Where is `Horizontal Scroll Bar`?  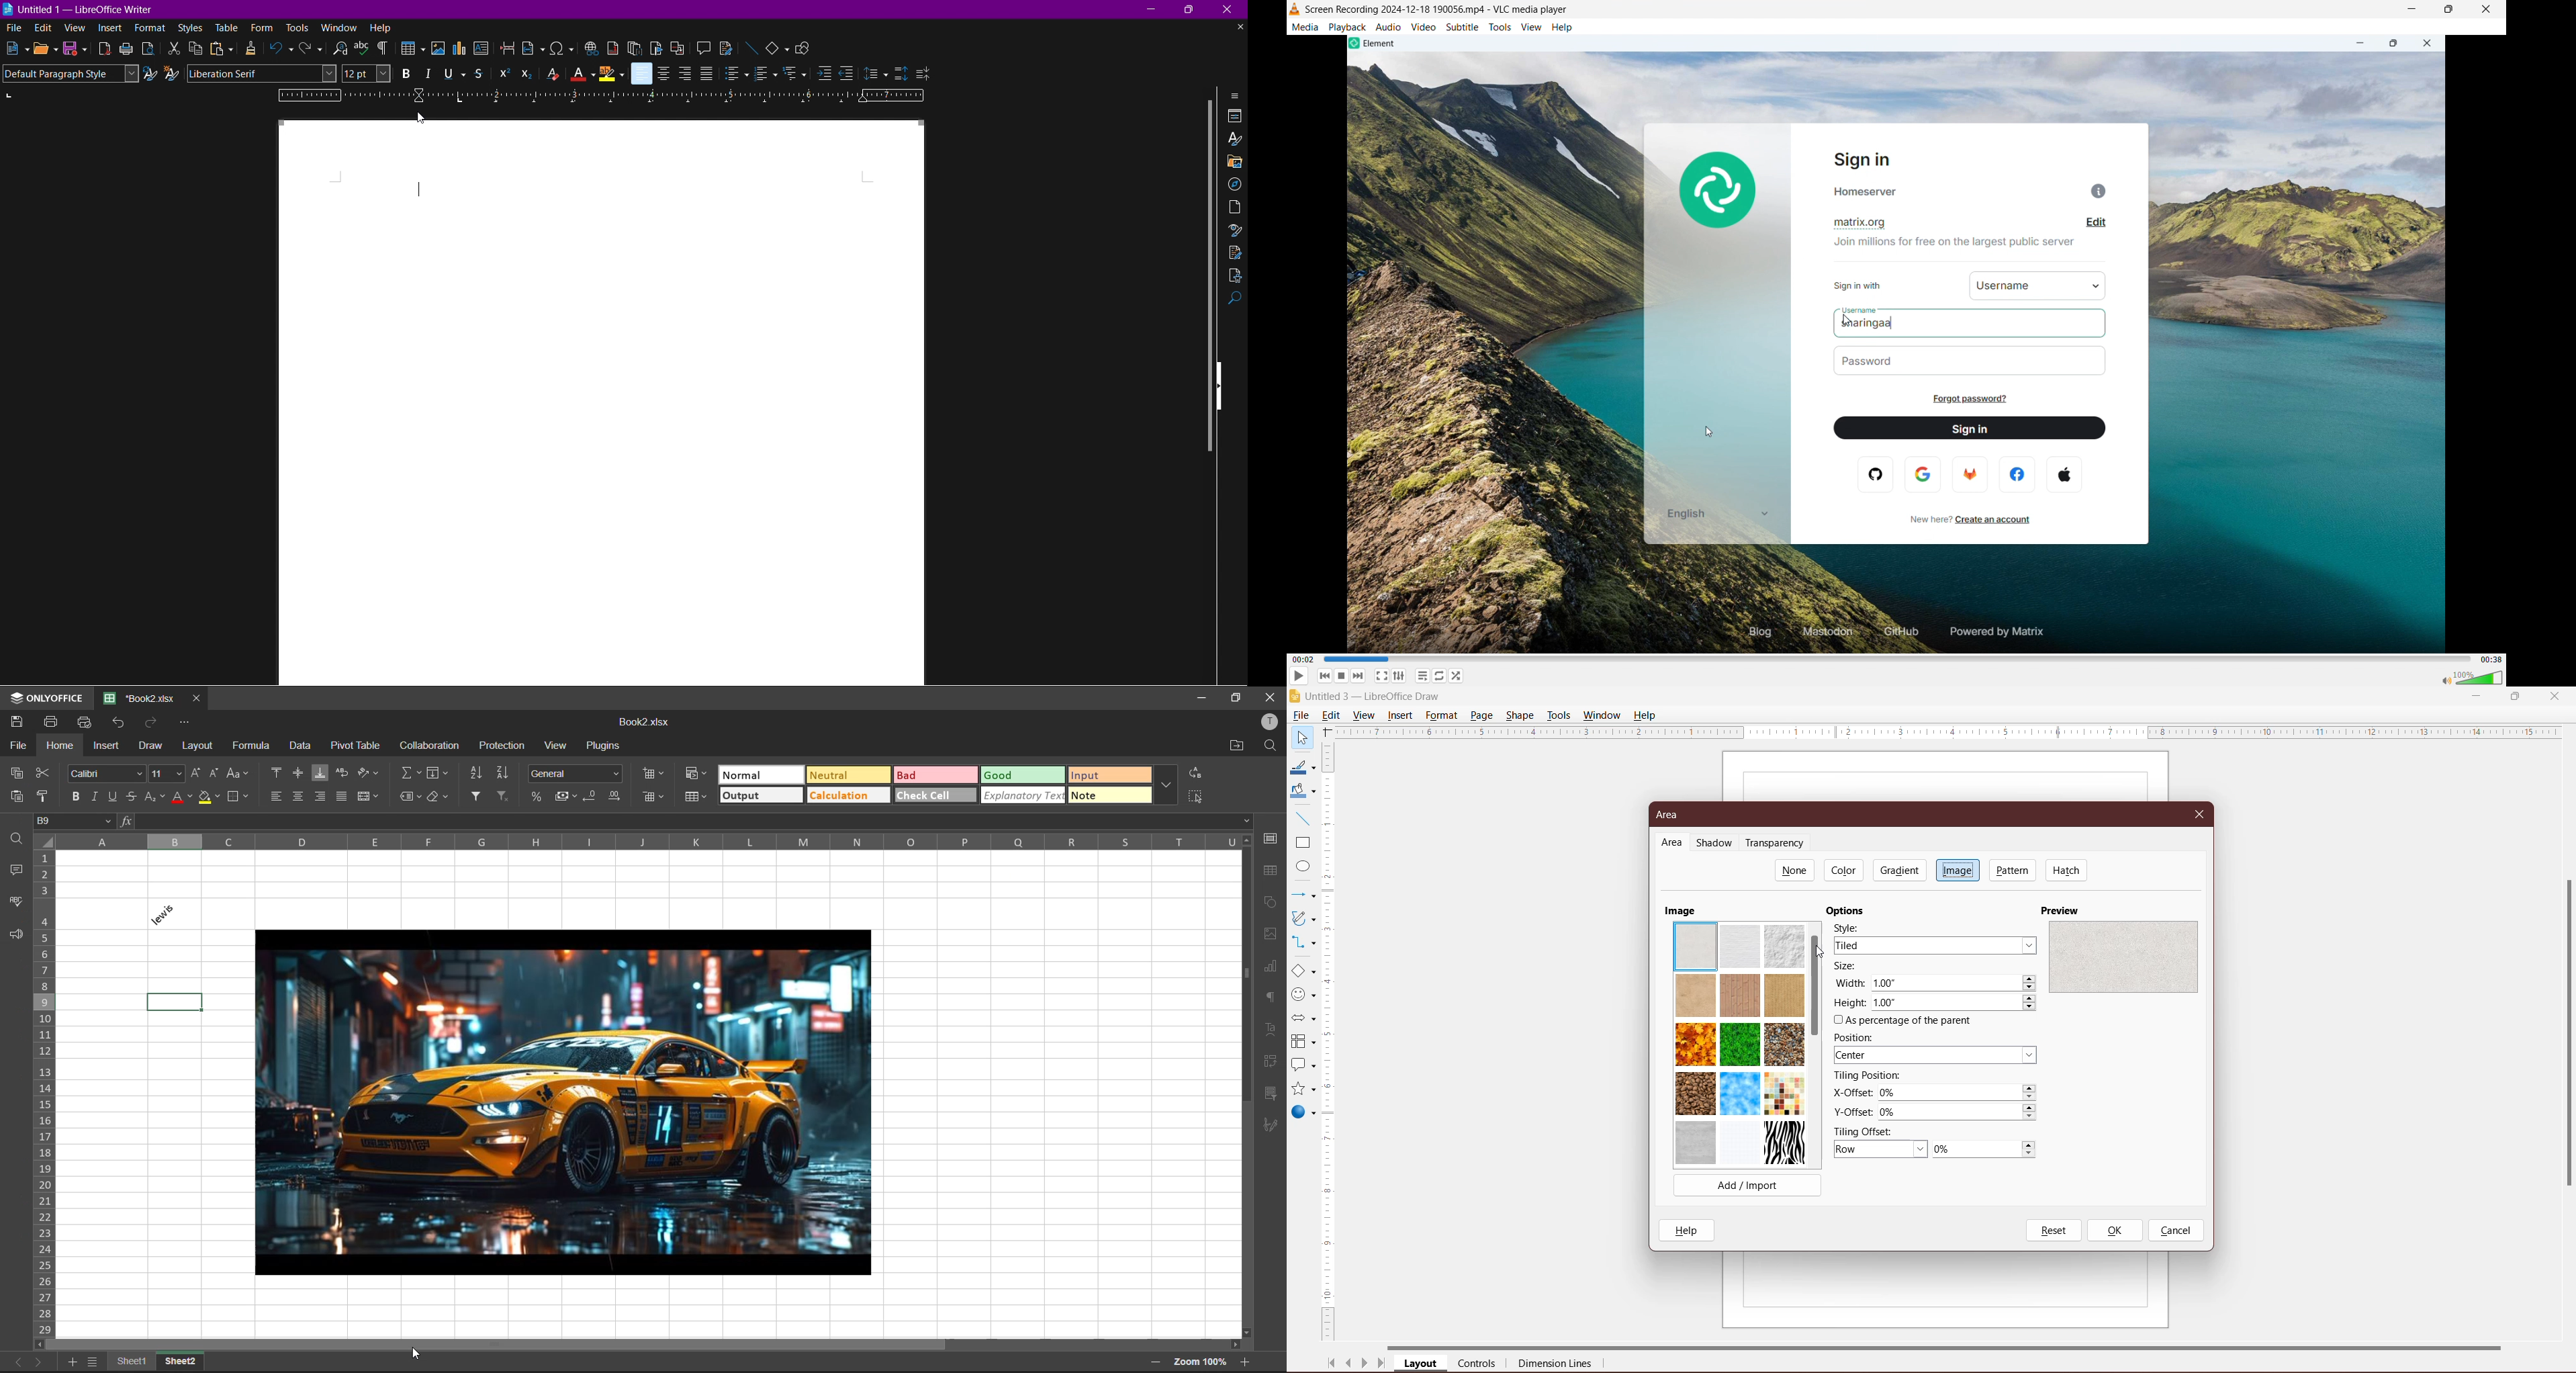 Horizontal Scroll Bar is located at coordinates (1959, 1346).